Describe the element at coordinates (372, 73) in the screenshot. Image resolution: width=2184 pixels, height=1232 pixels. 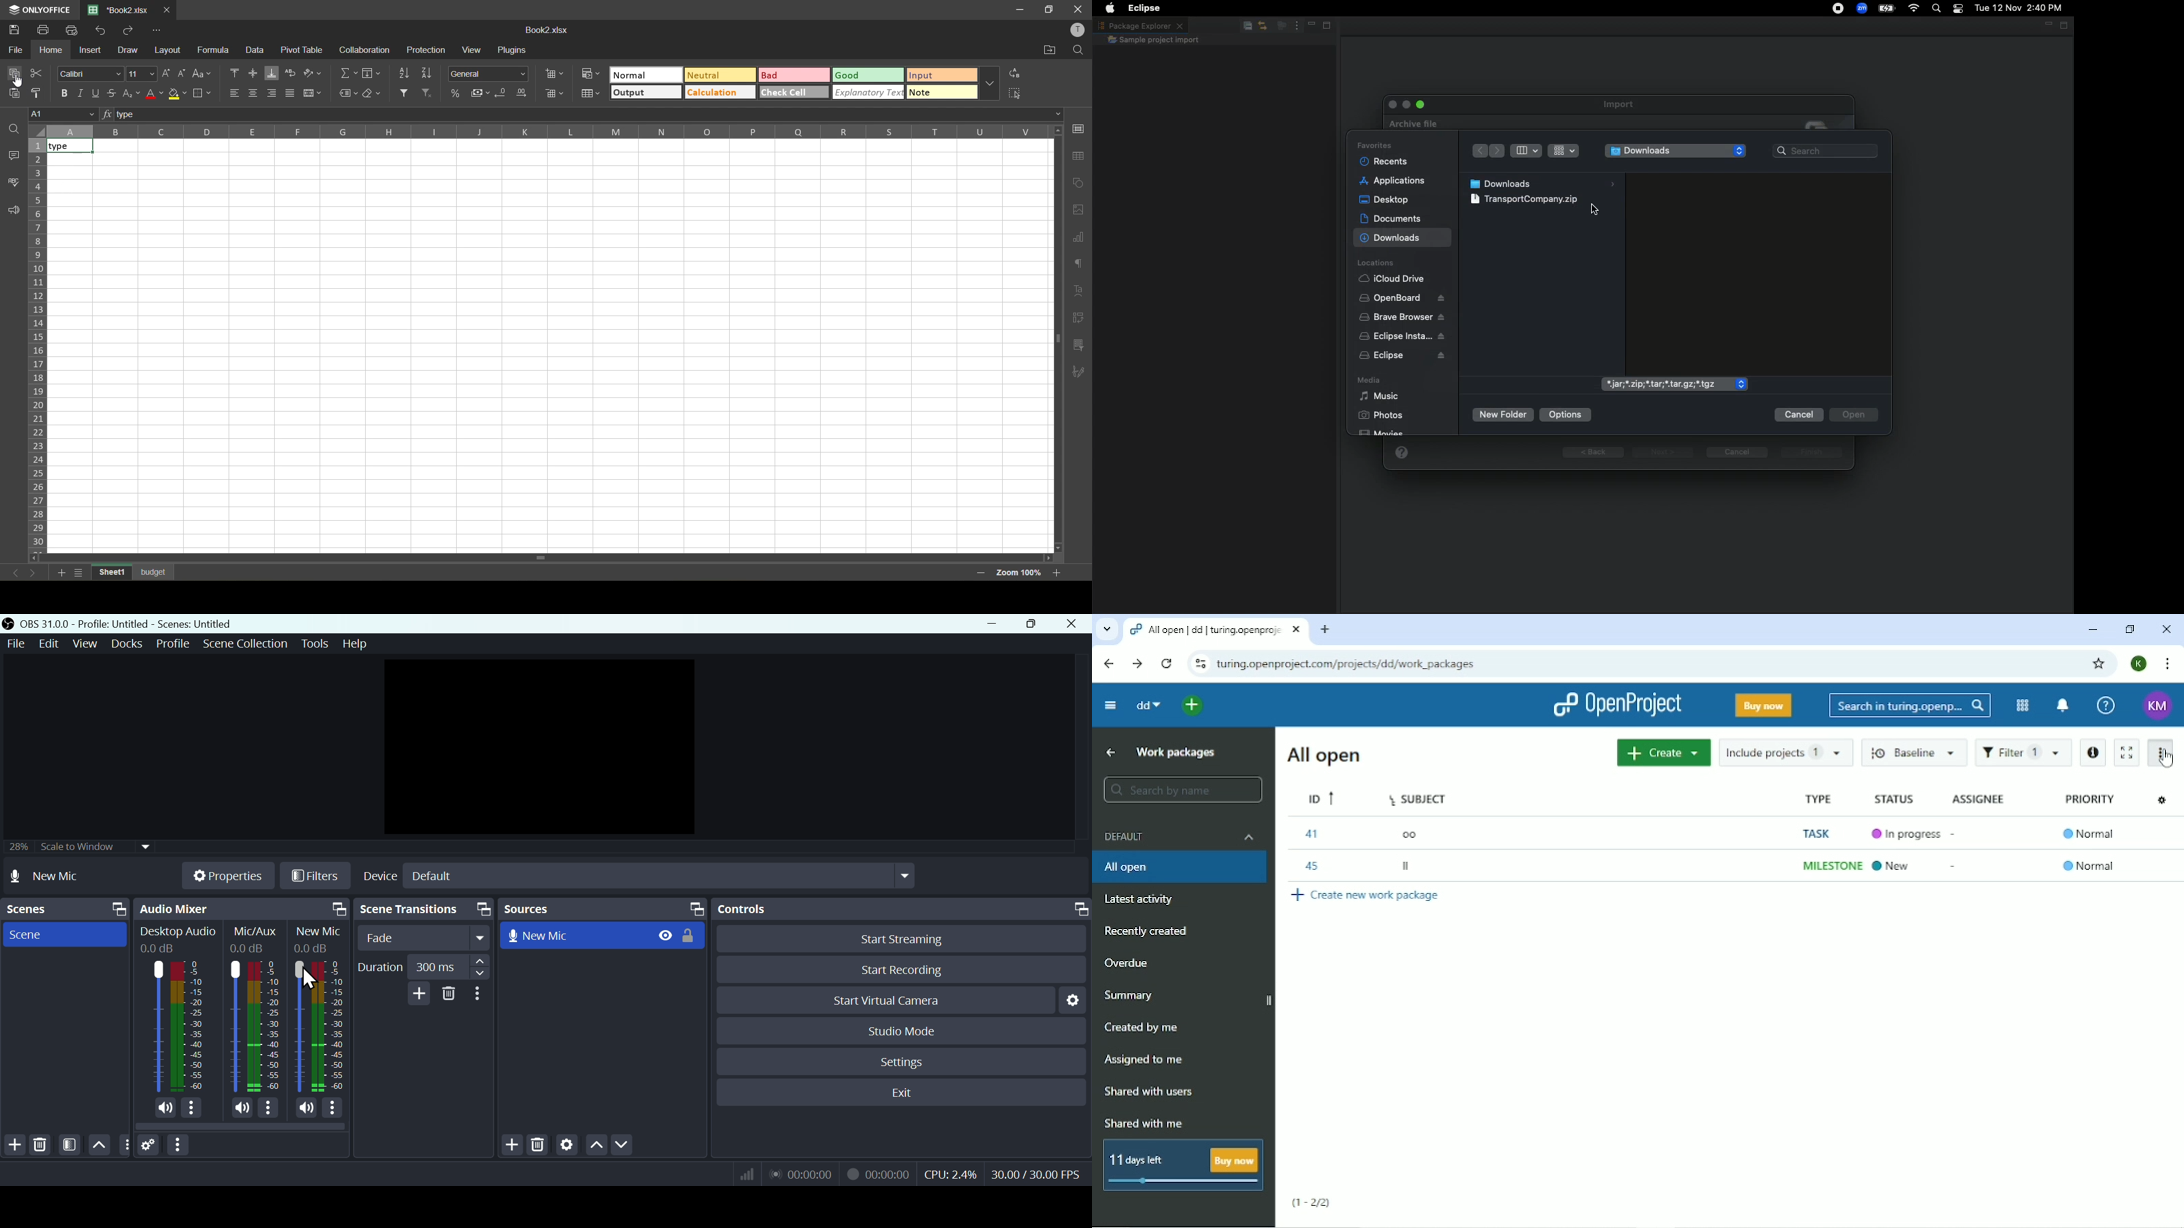
I see `fields` at that location.